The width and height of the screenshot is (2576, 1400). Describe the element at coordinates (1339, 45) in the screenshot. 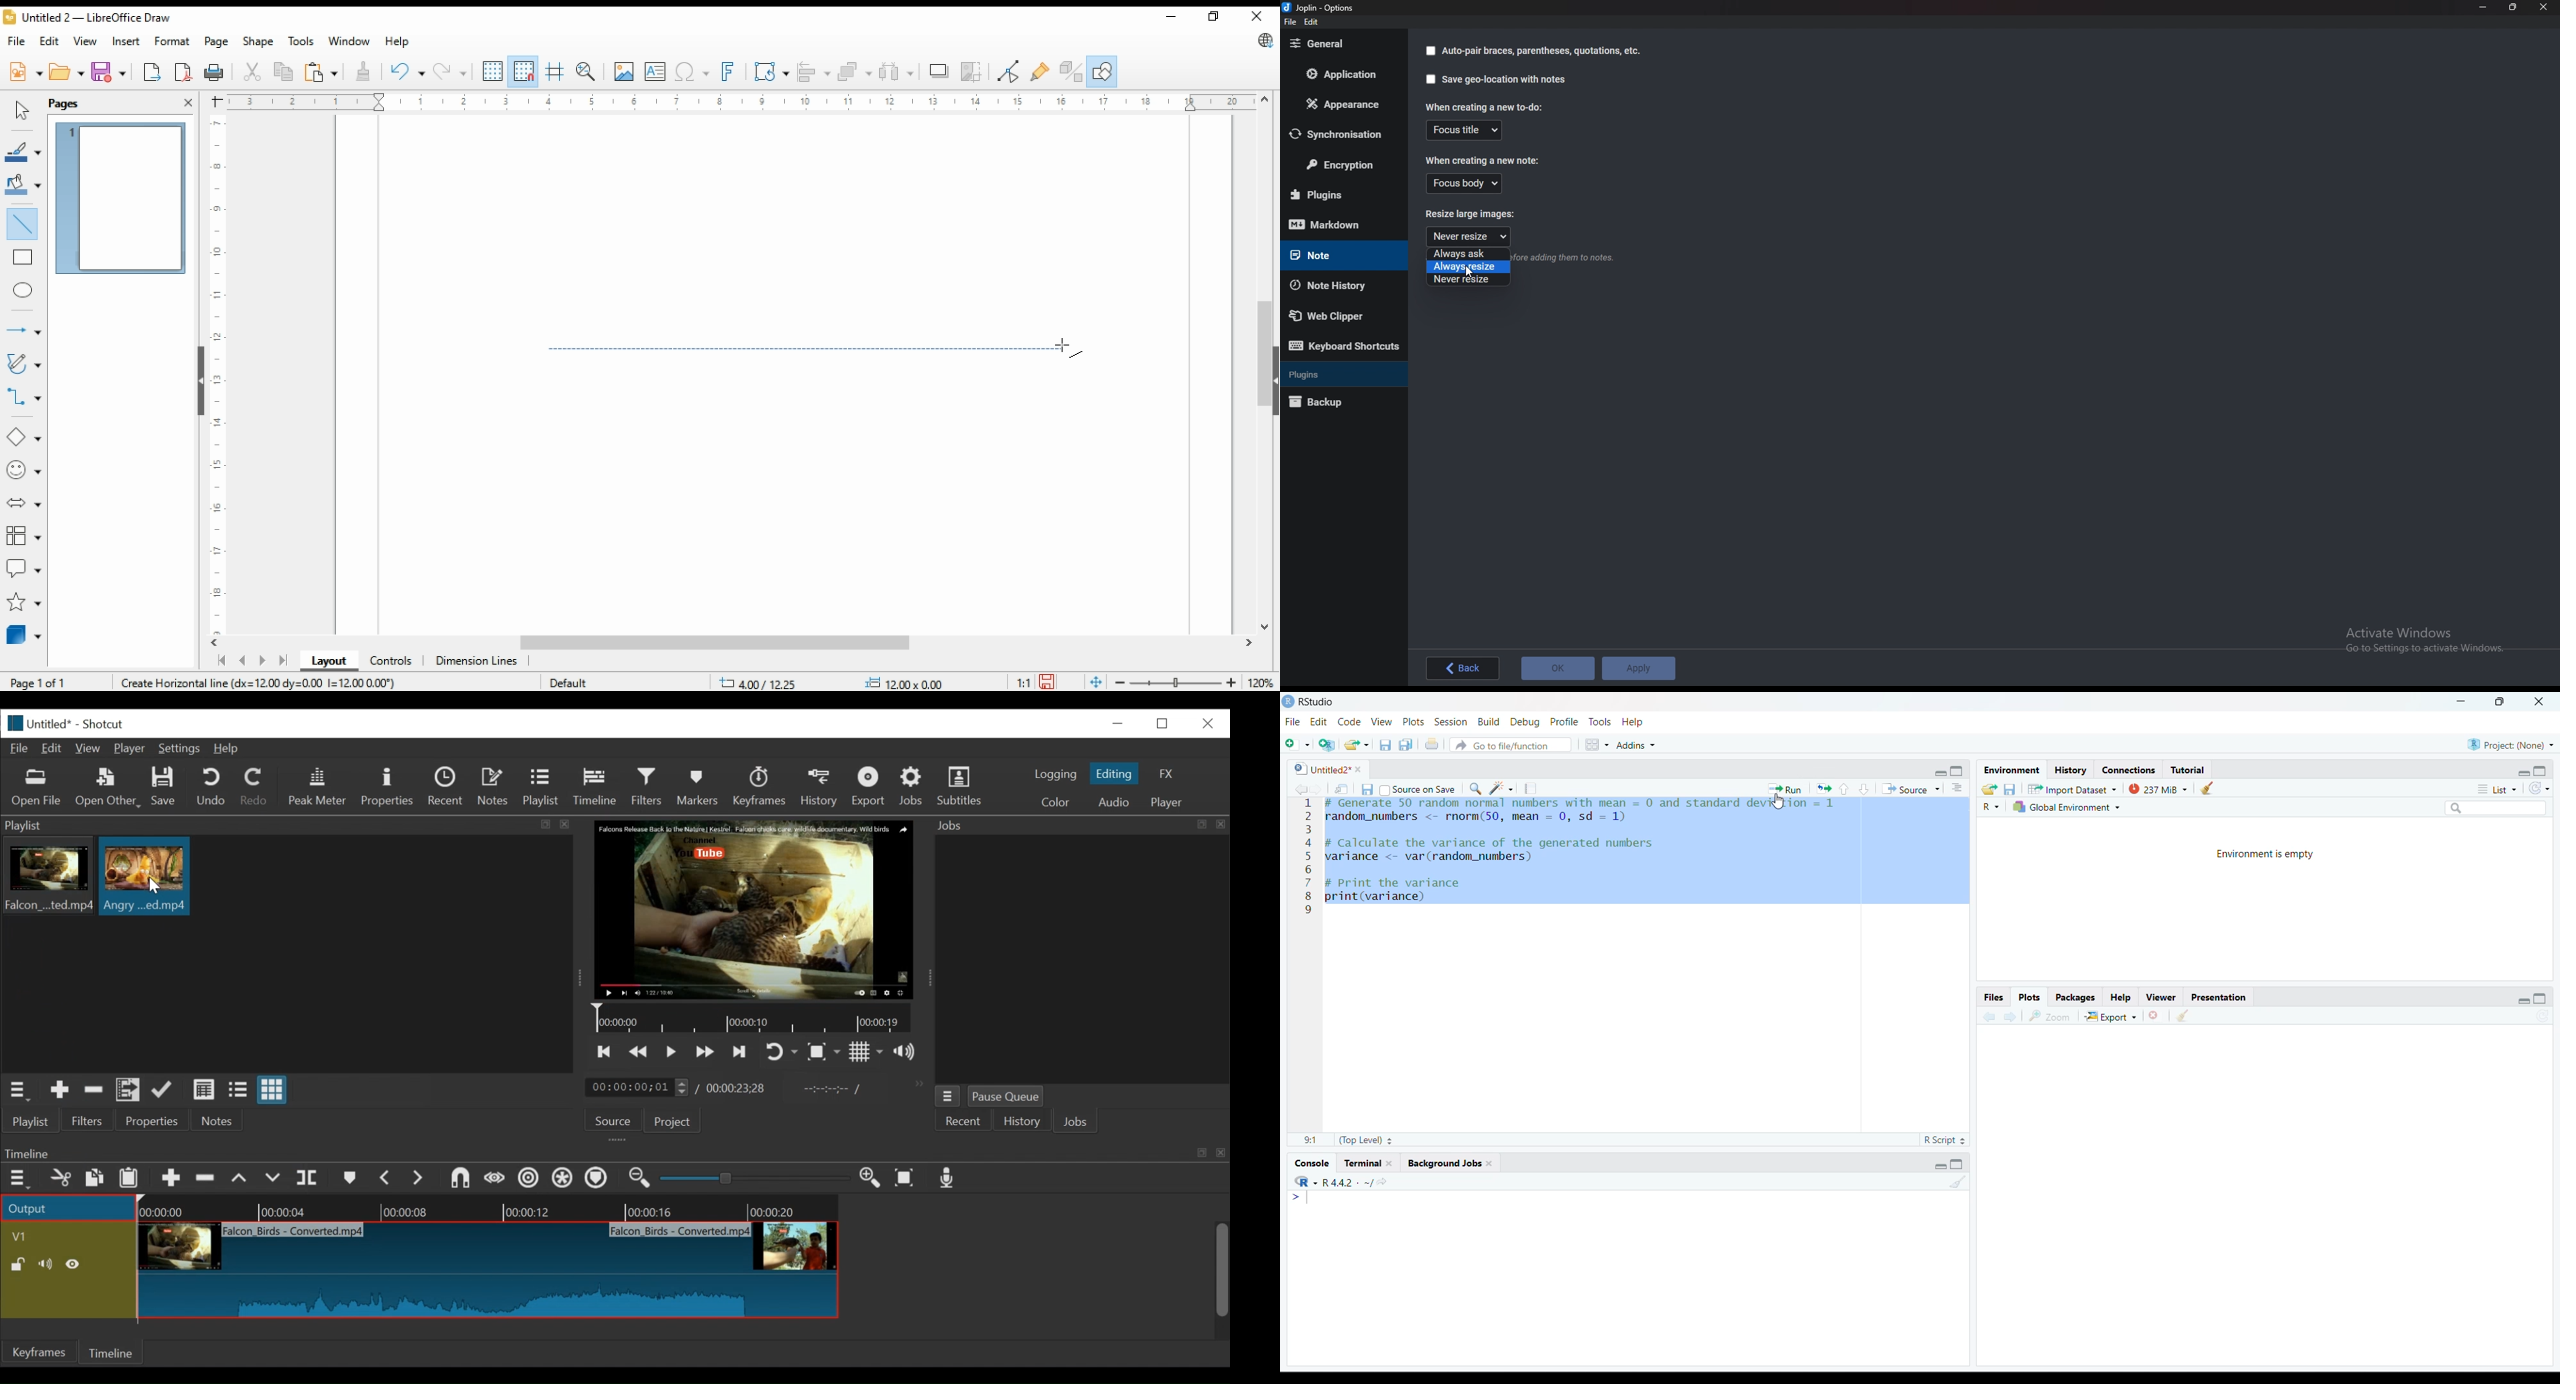

I see `general` at that location.